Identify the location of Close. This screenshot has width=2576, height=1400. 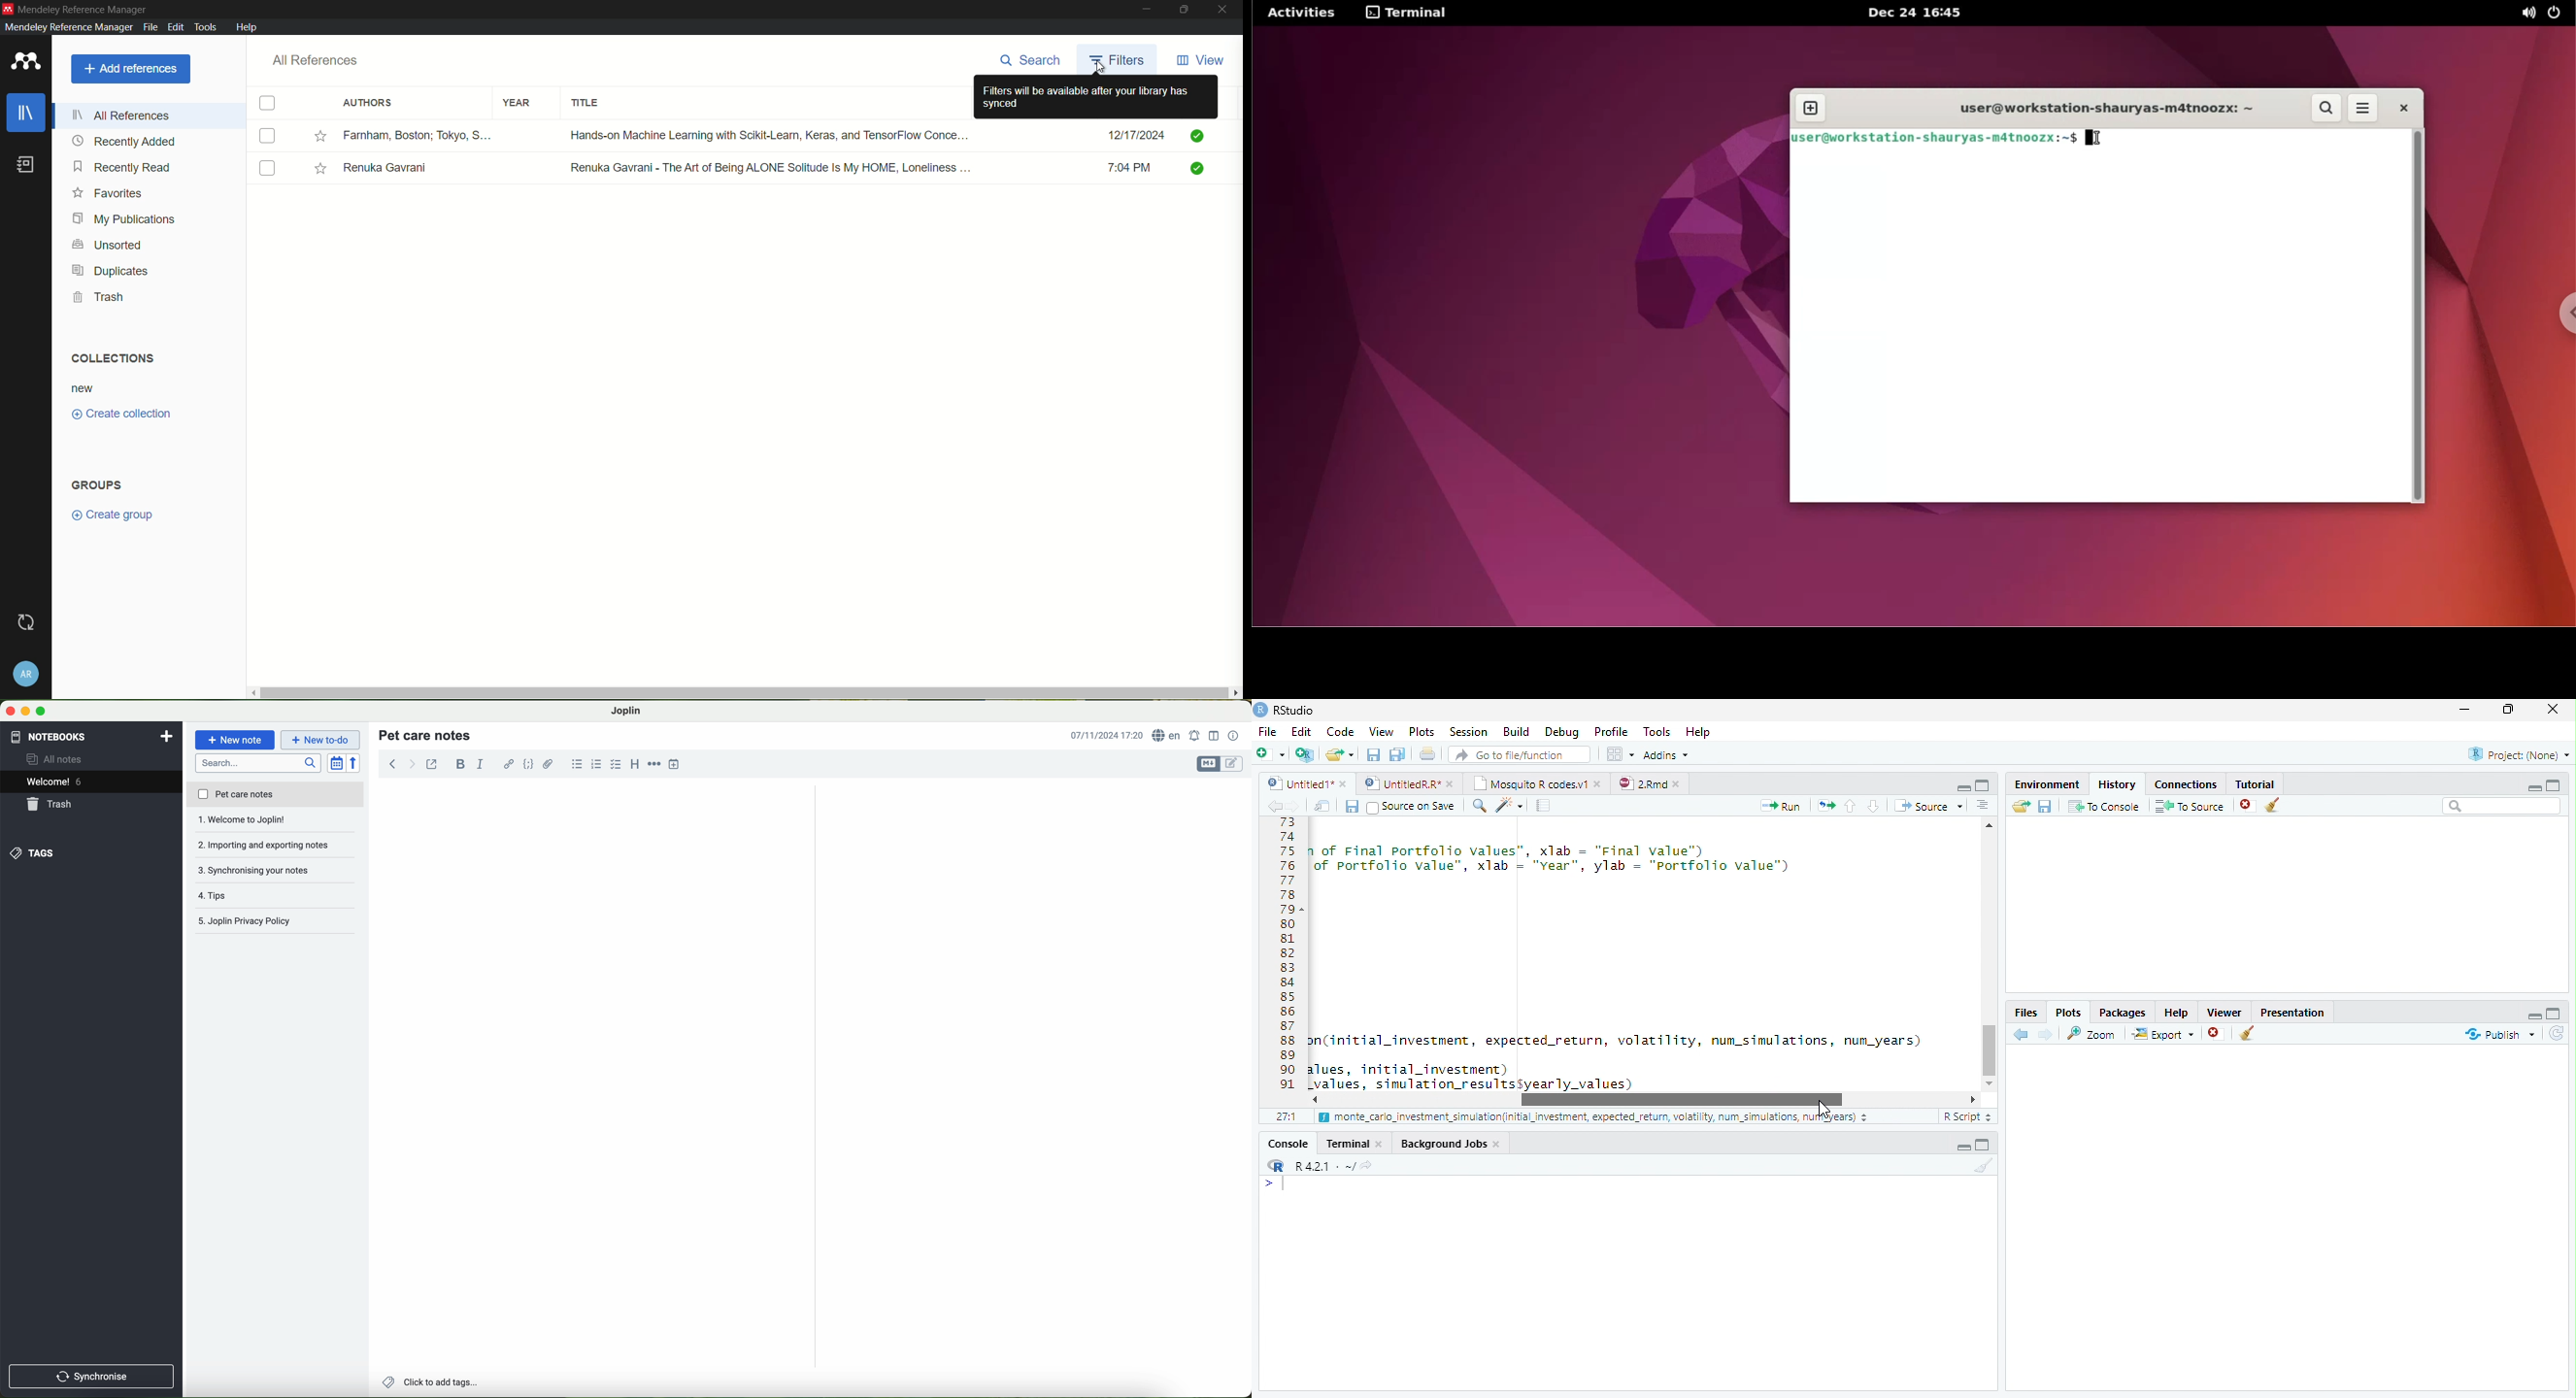
(2555, 711).